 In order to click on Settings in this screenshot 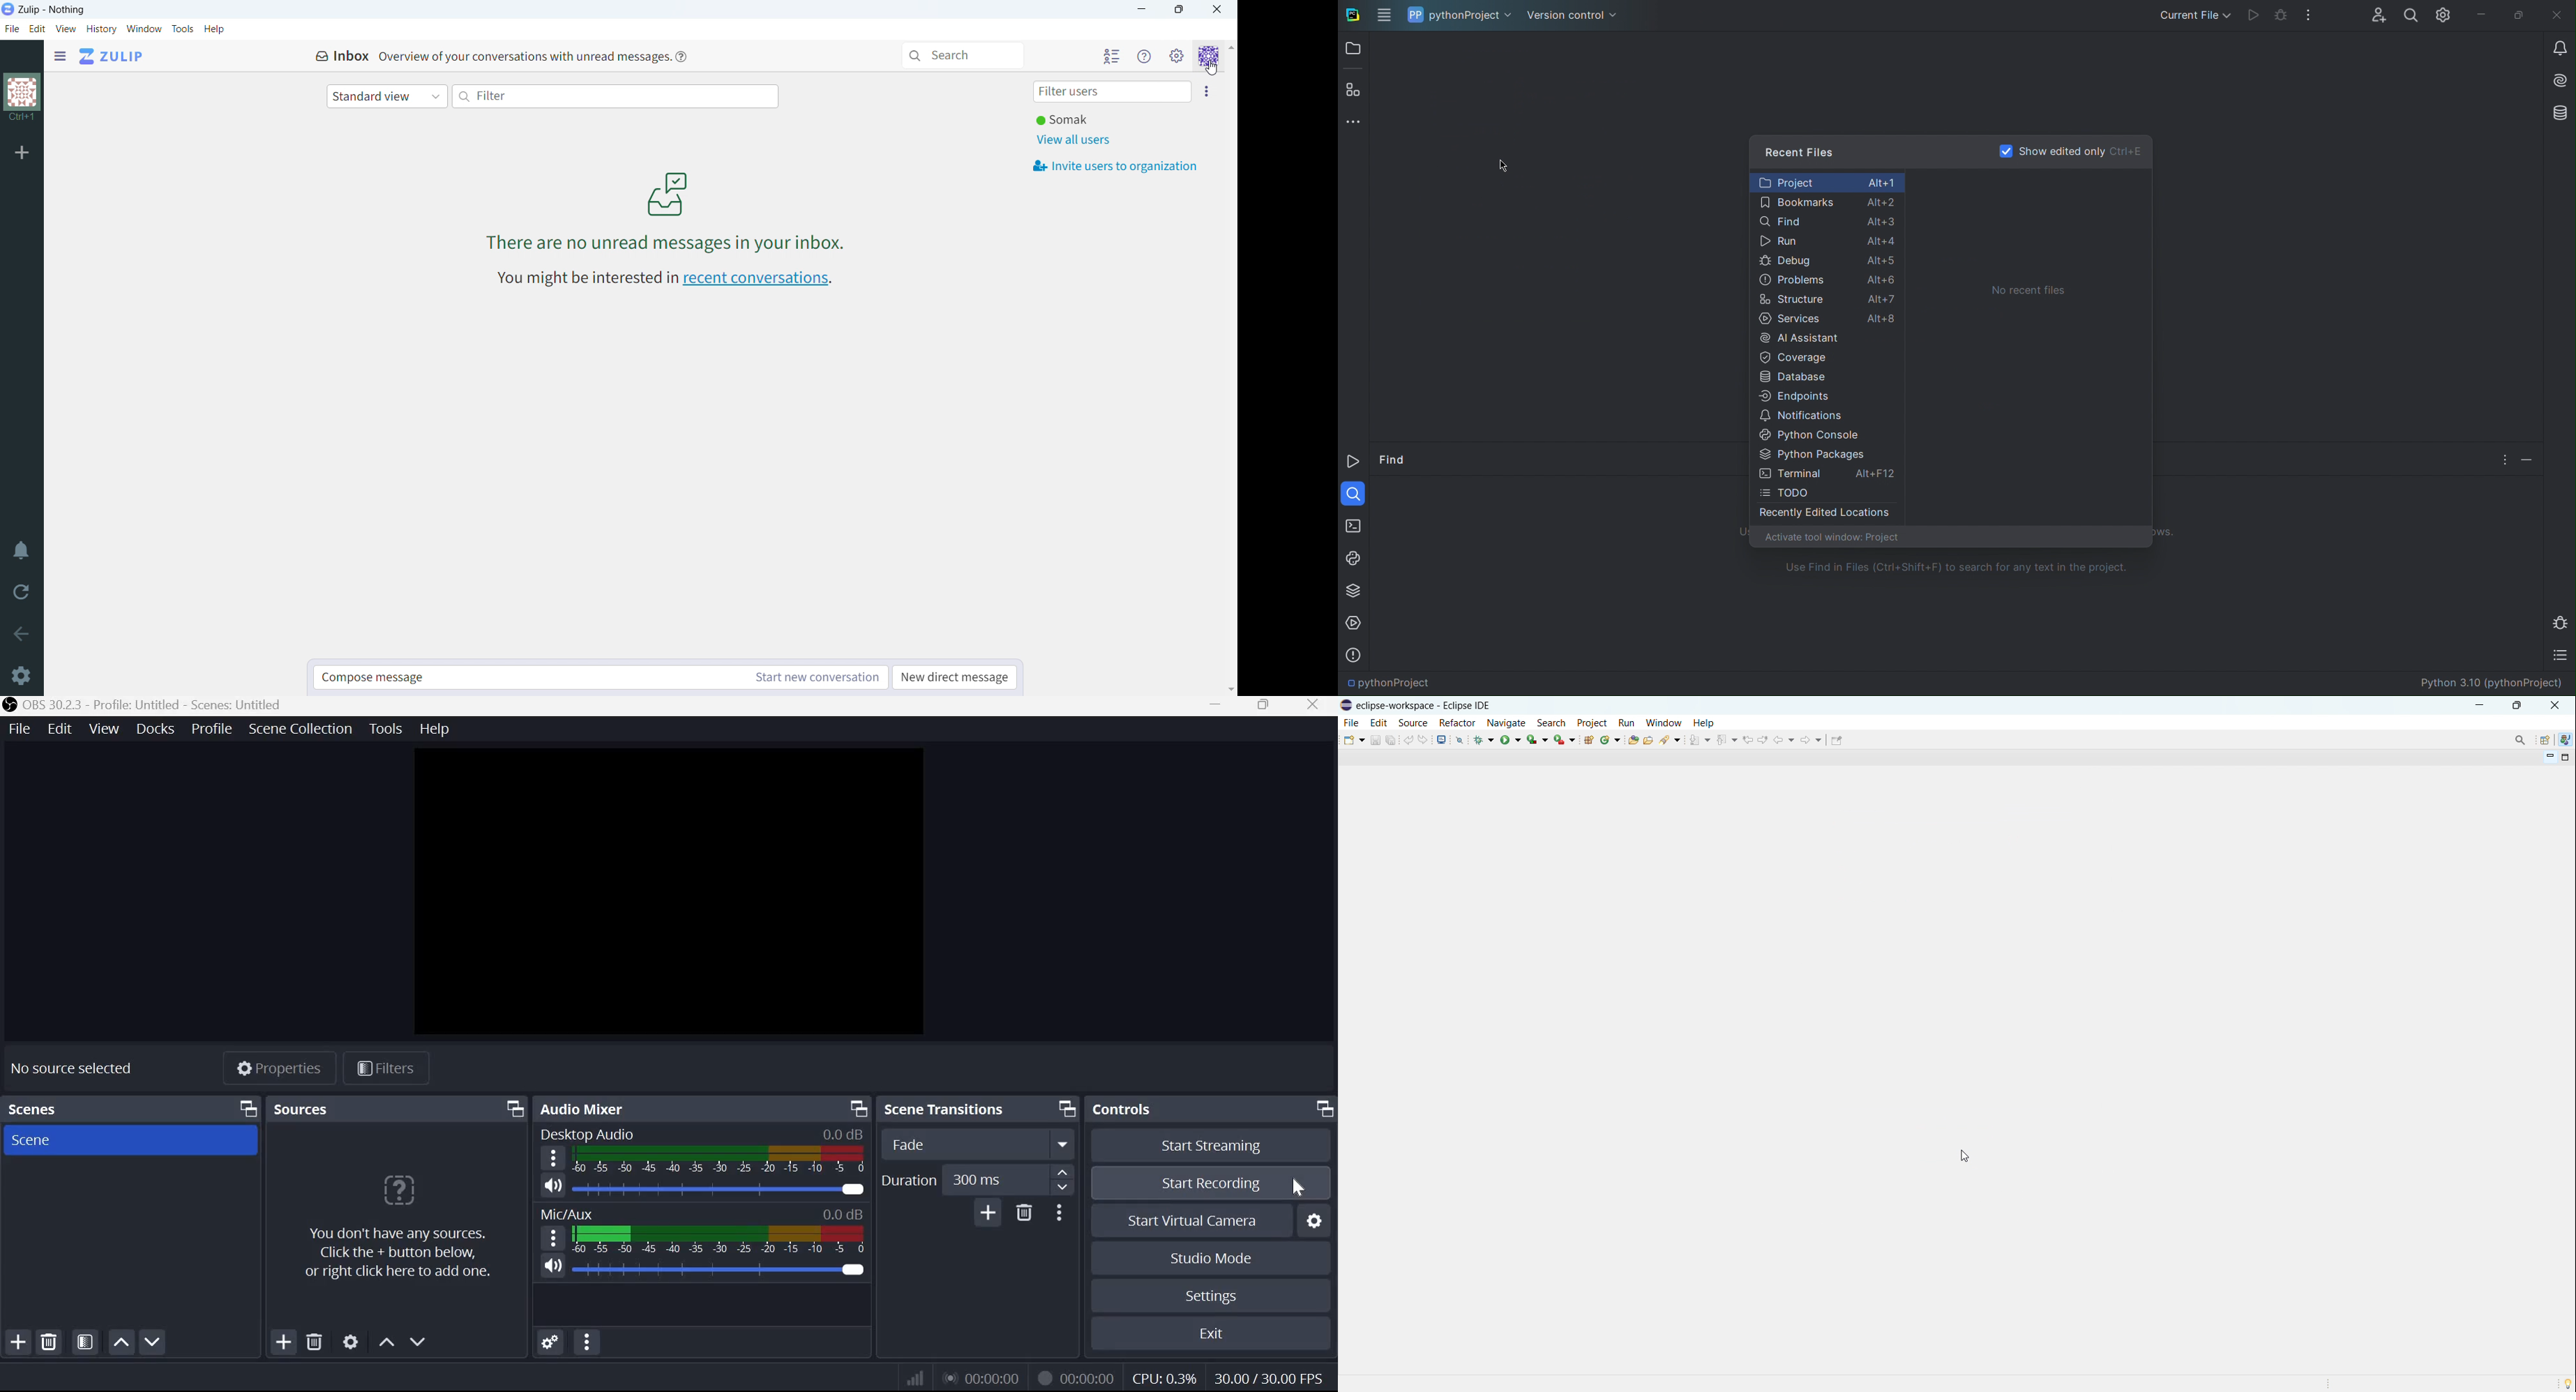, I will do `click(2442, 15)`.